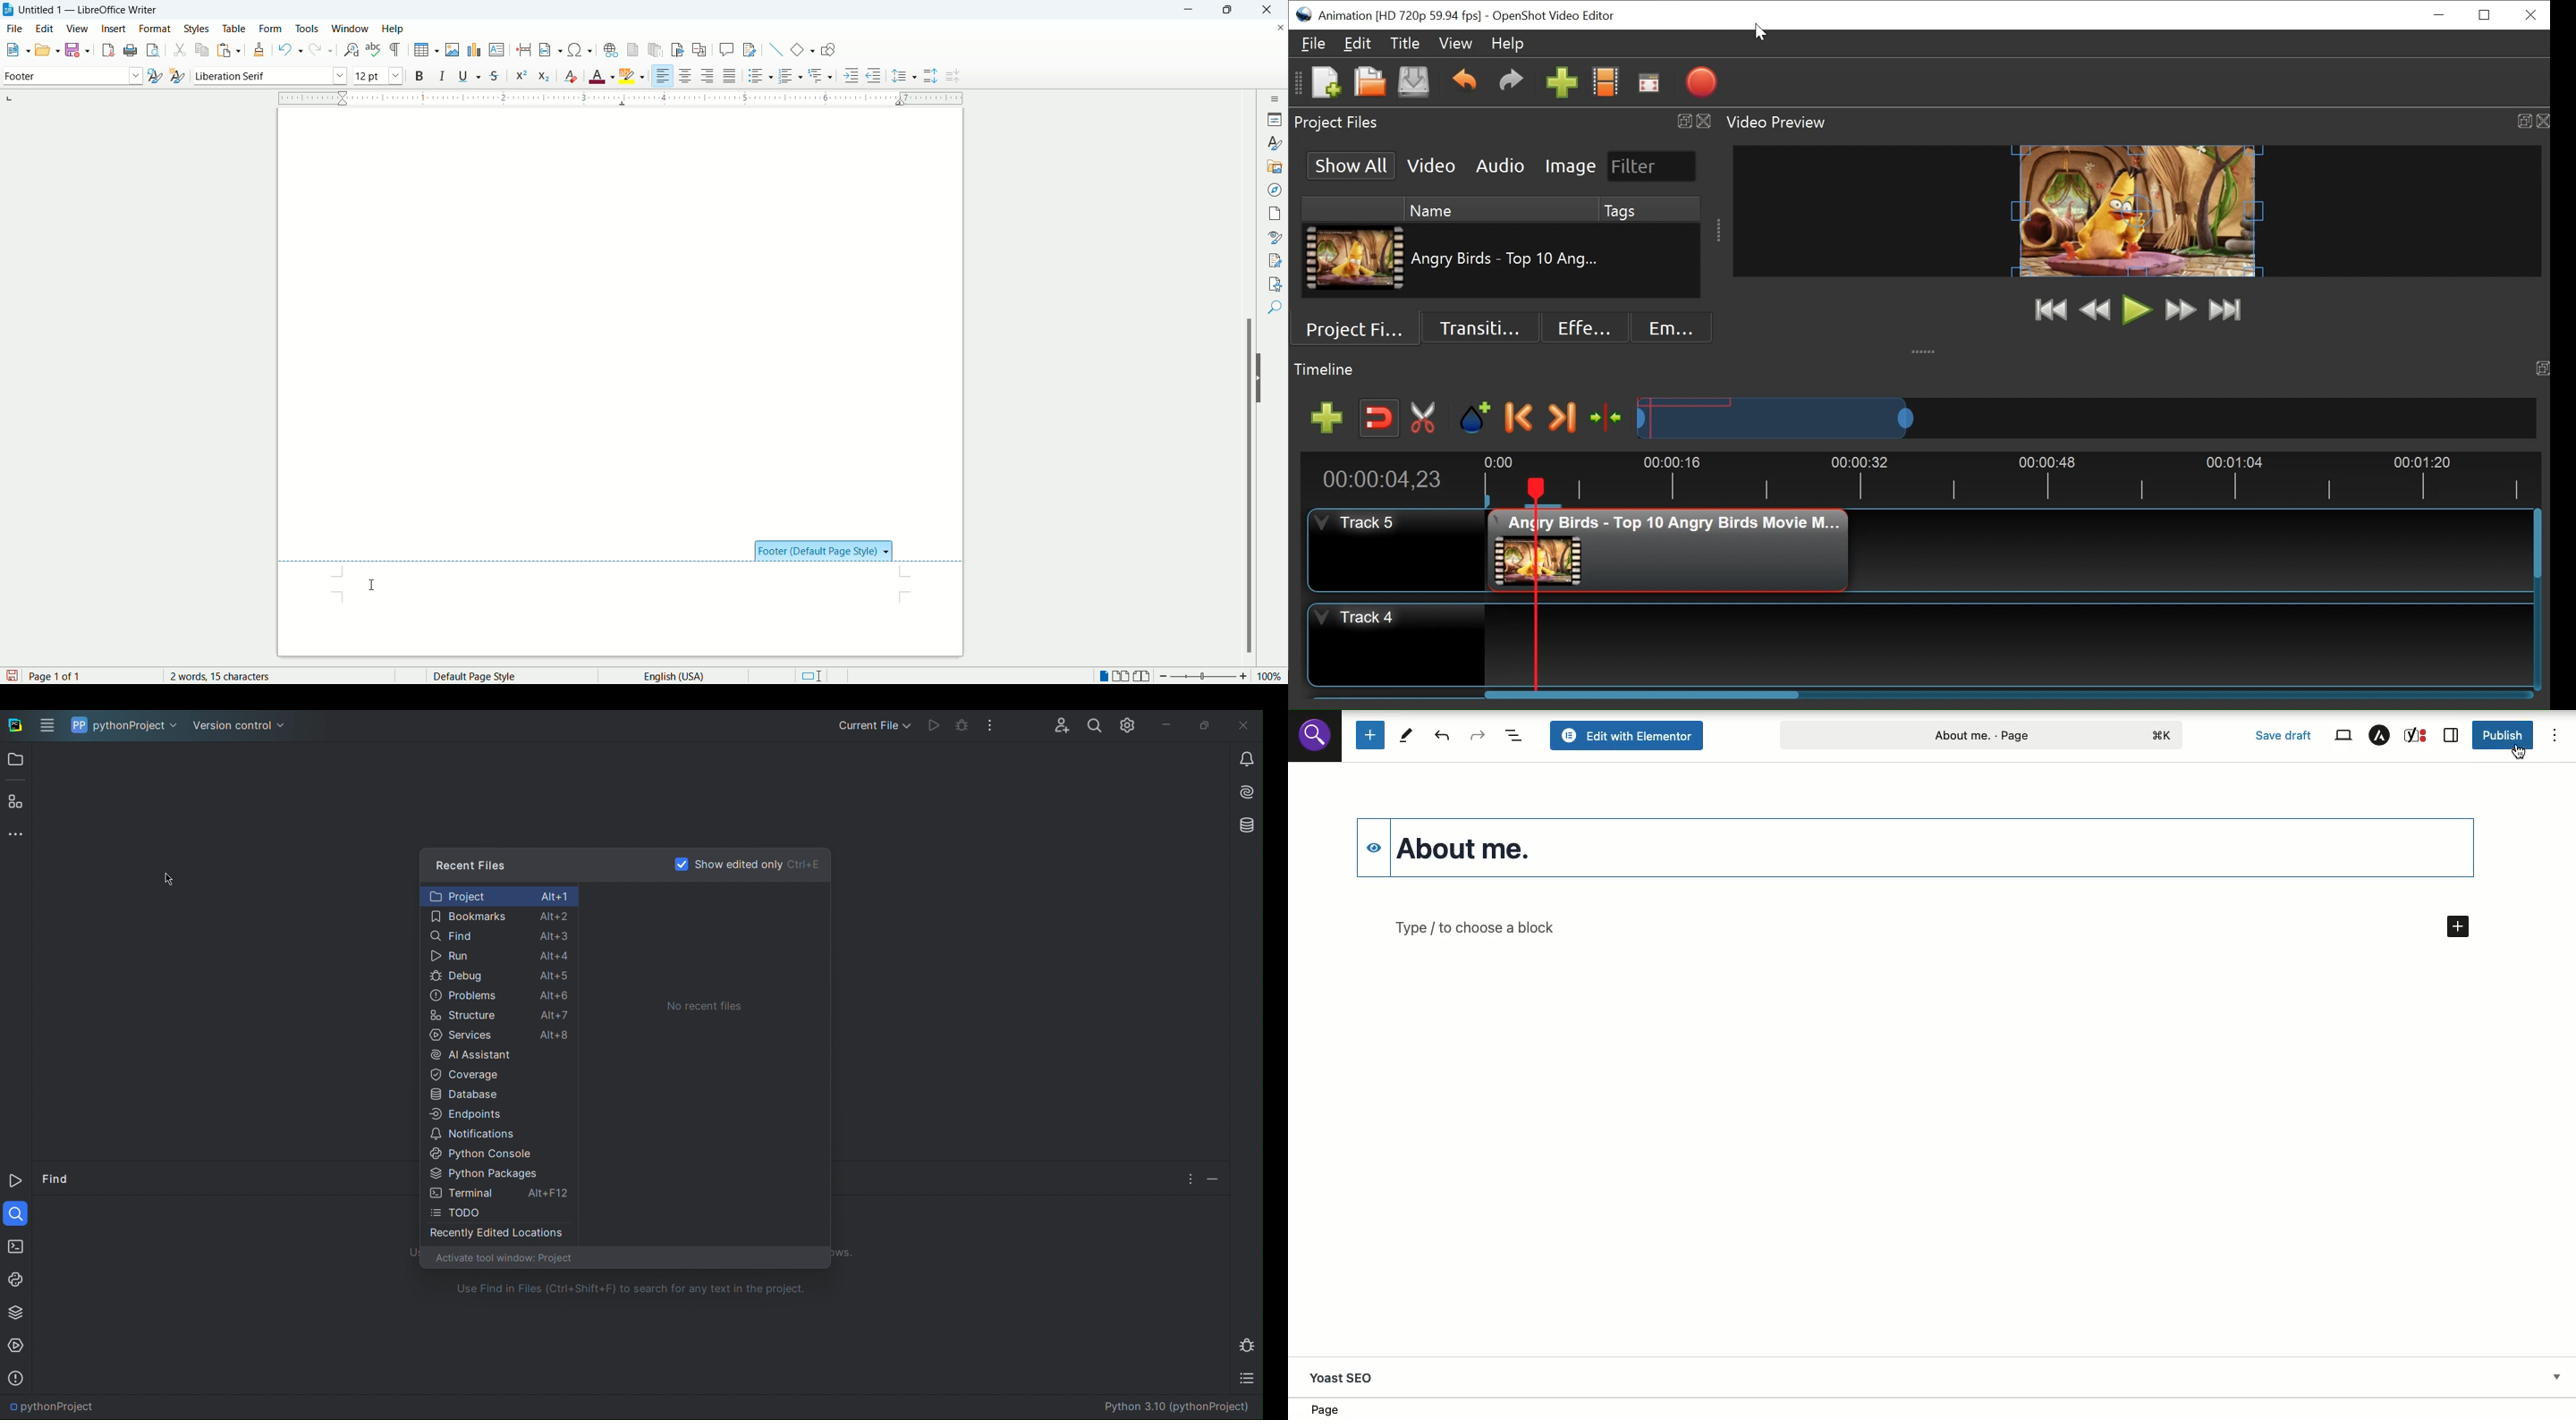 This screenshot has height=1428, width=2576. Describe the element at coordinates (873, 75) in the screenshot. I see `decrease indent` at that location.